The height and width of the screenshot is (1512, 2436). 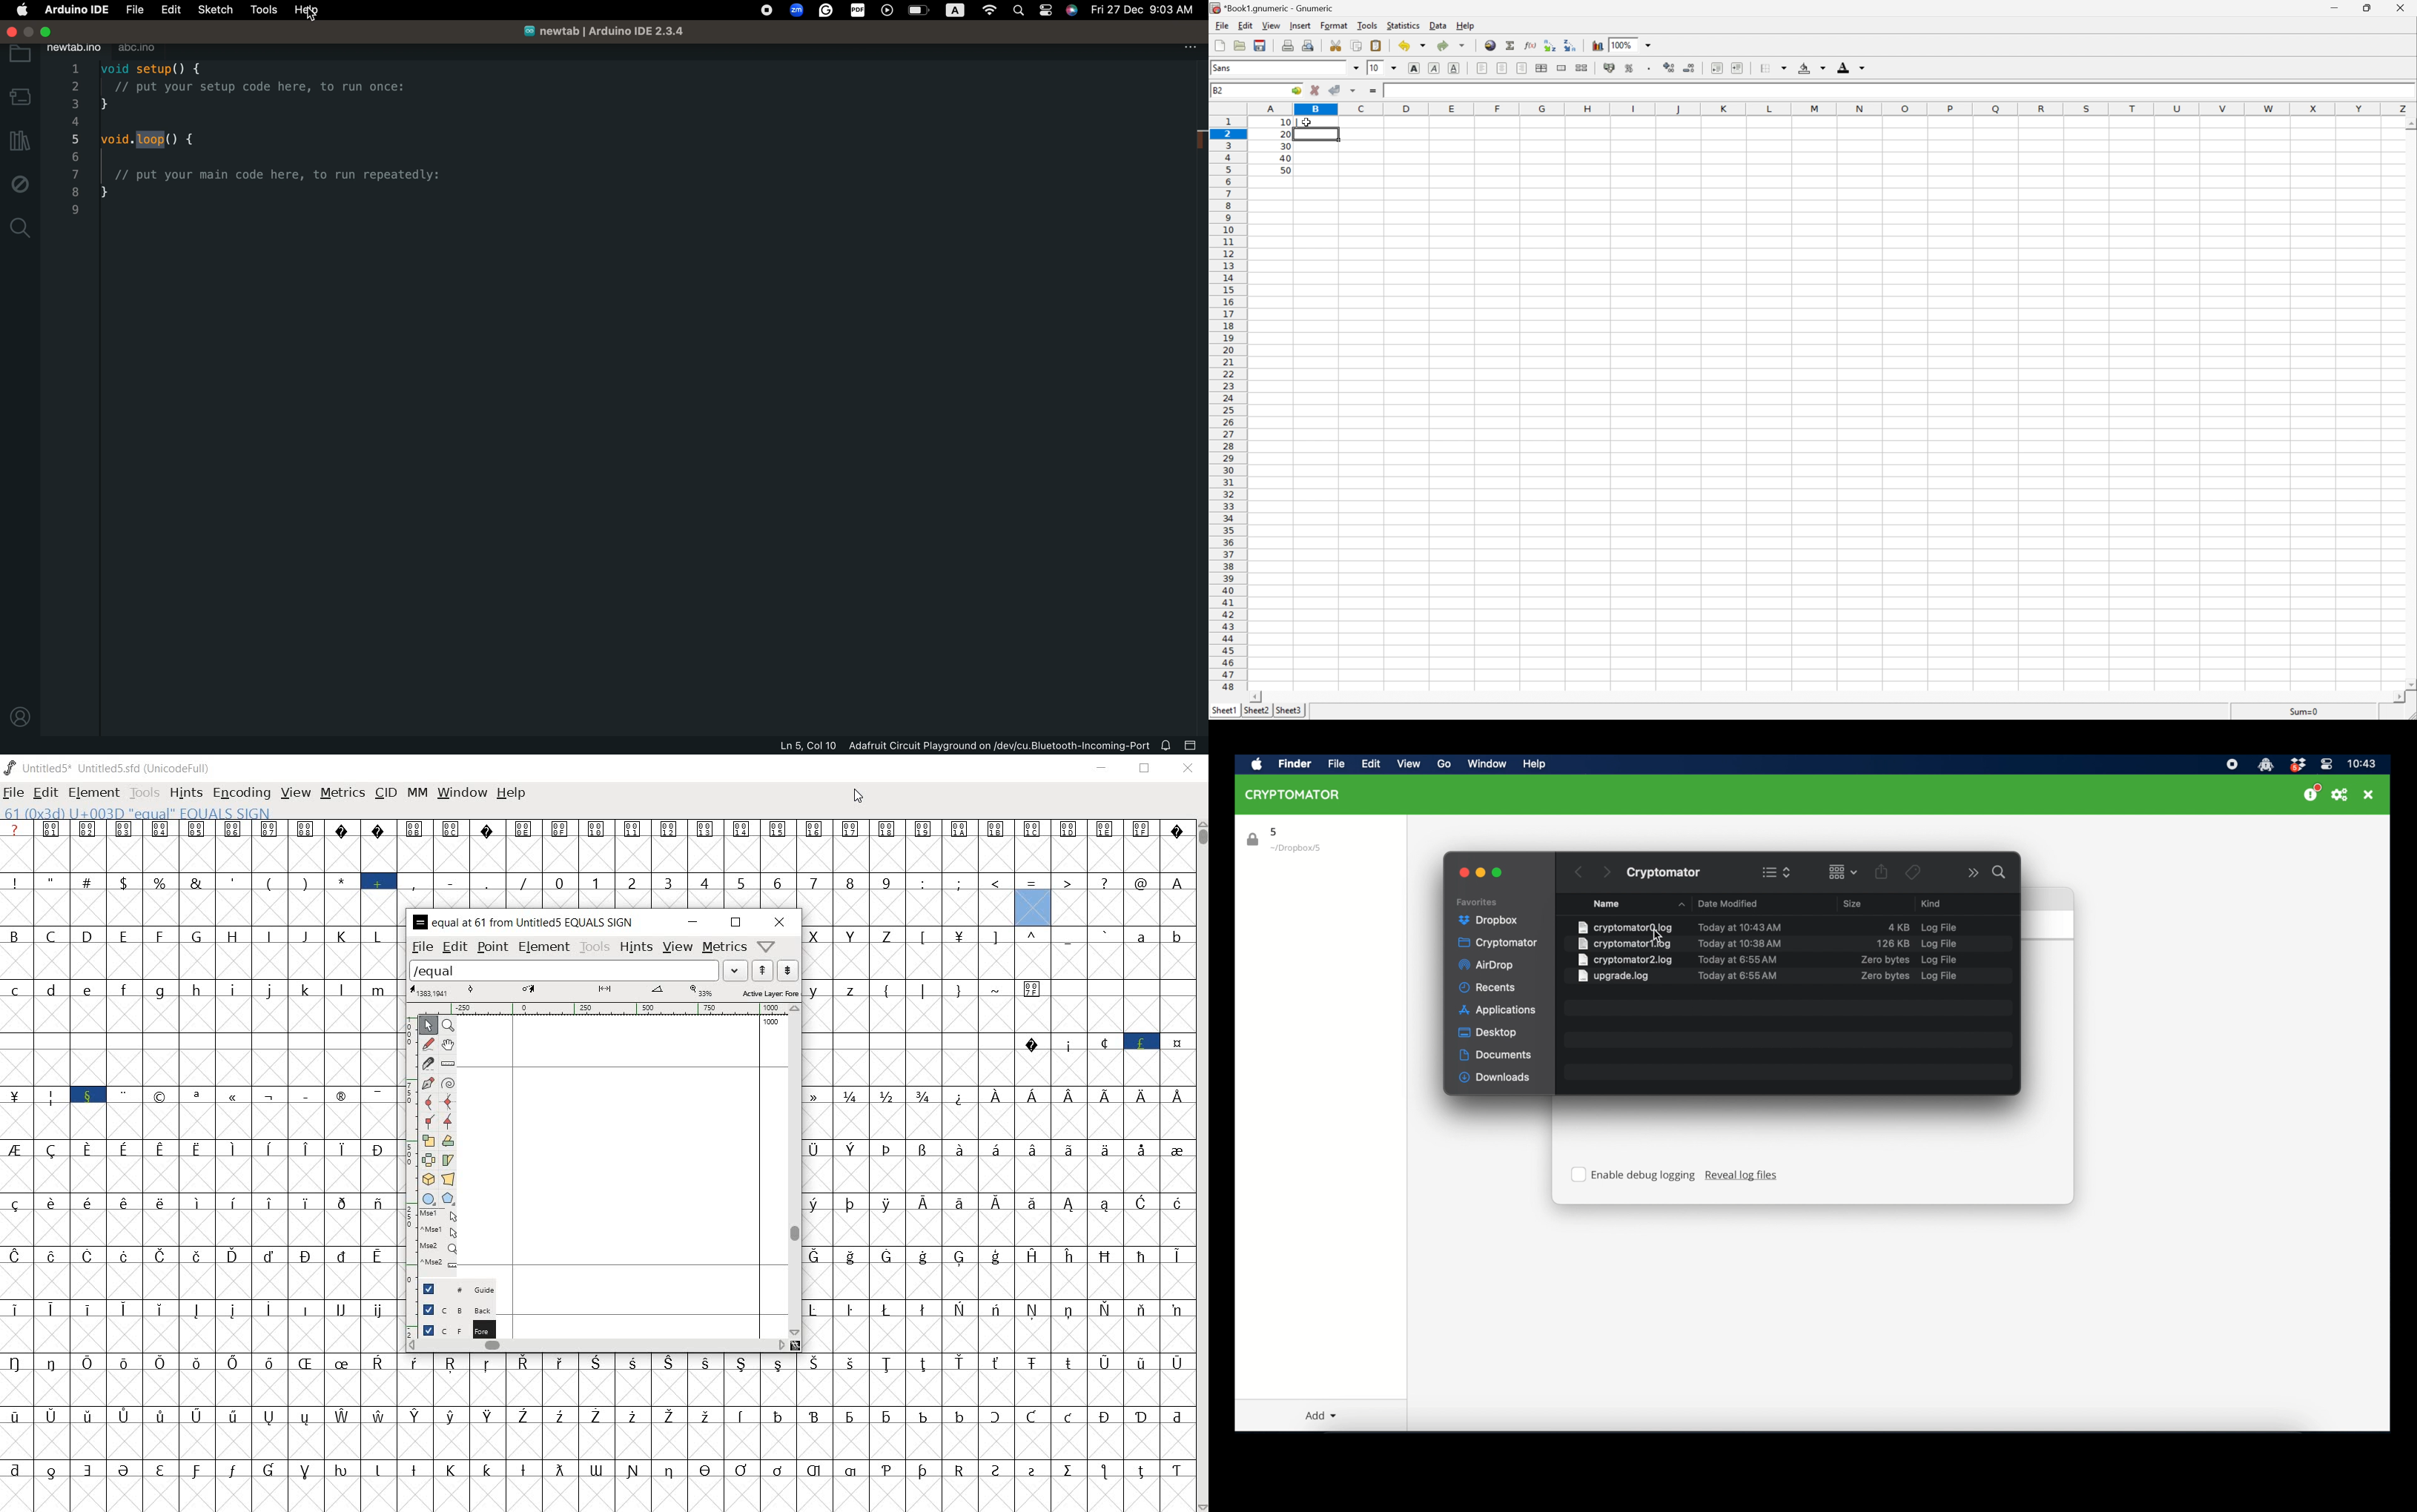 I want to click on hints, so click(x=184, y=792).